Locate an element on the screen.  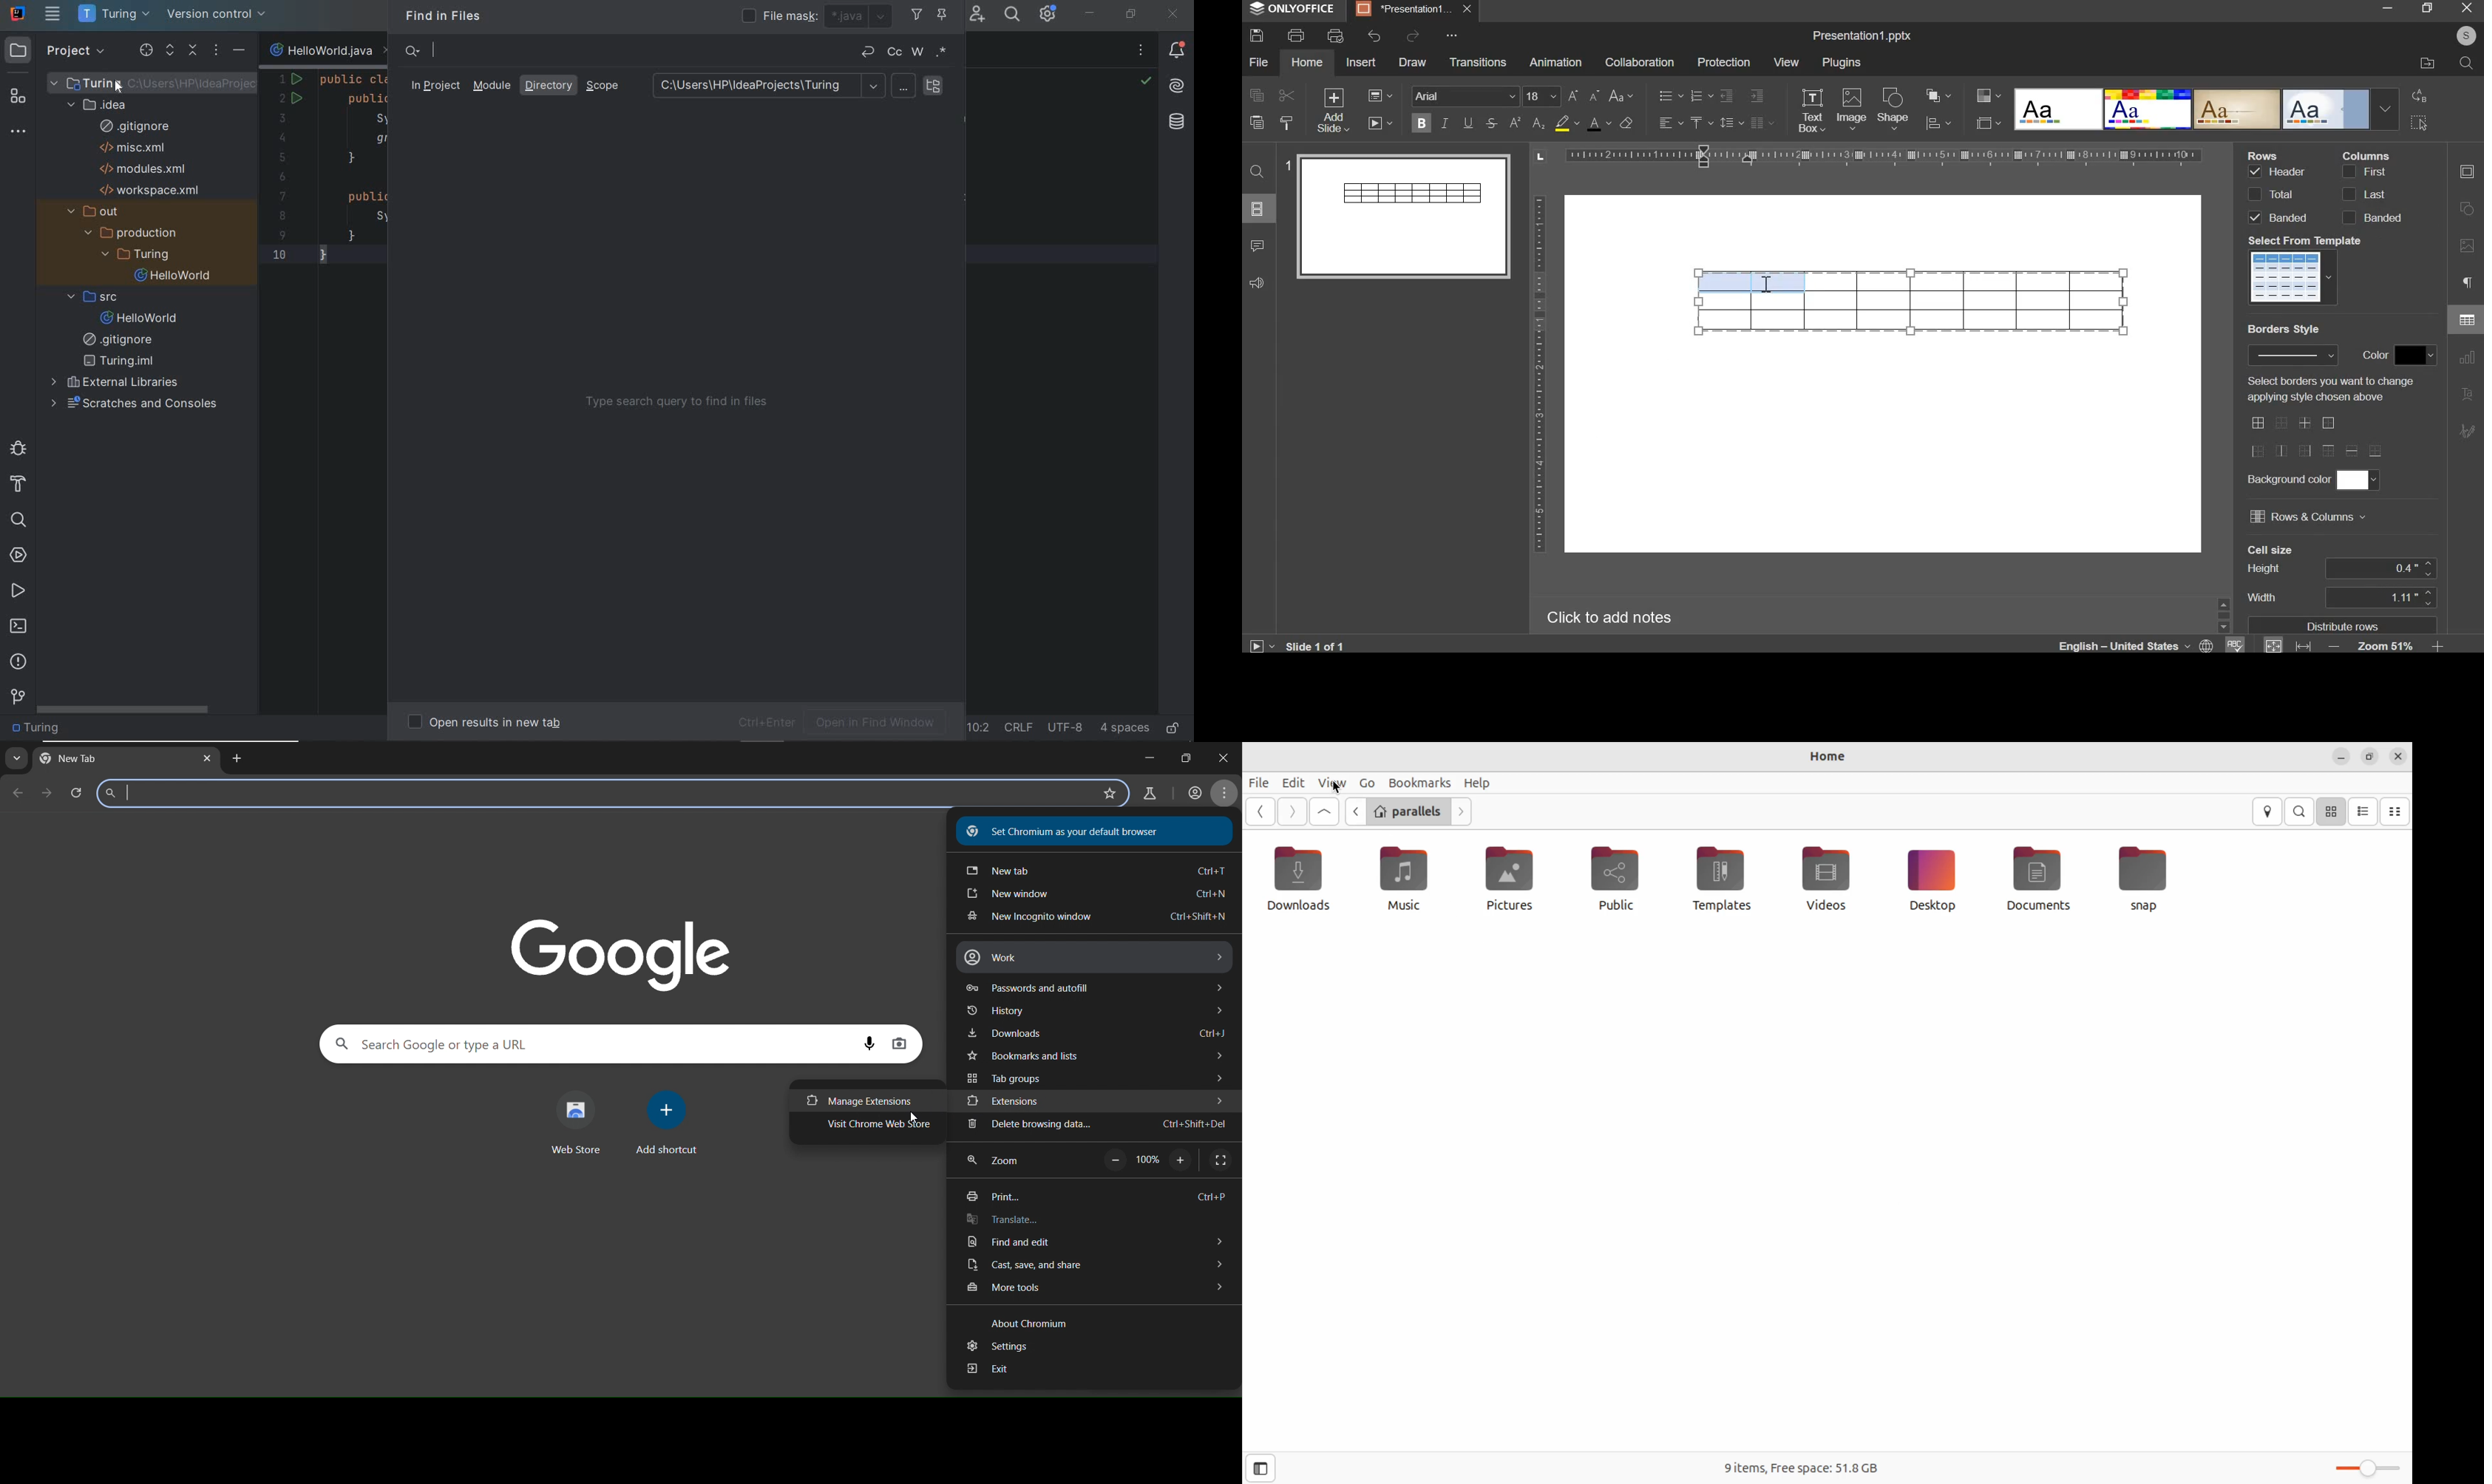
change layout is located at coordinates (1379, 96).